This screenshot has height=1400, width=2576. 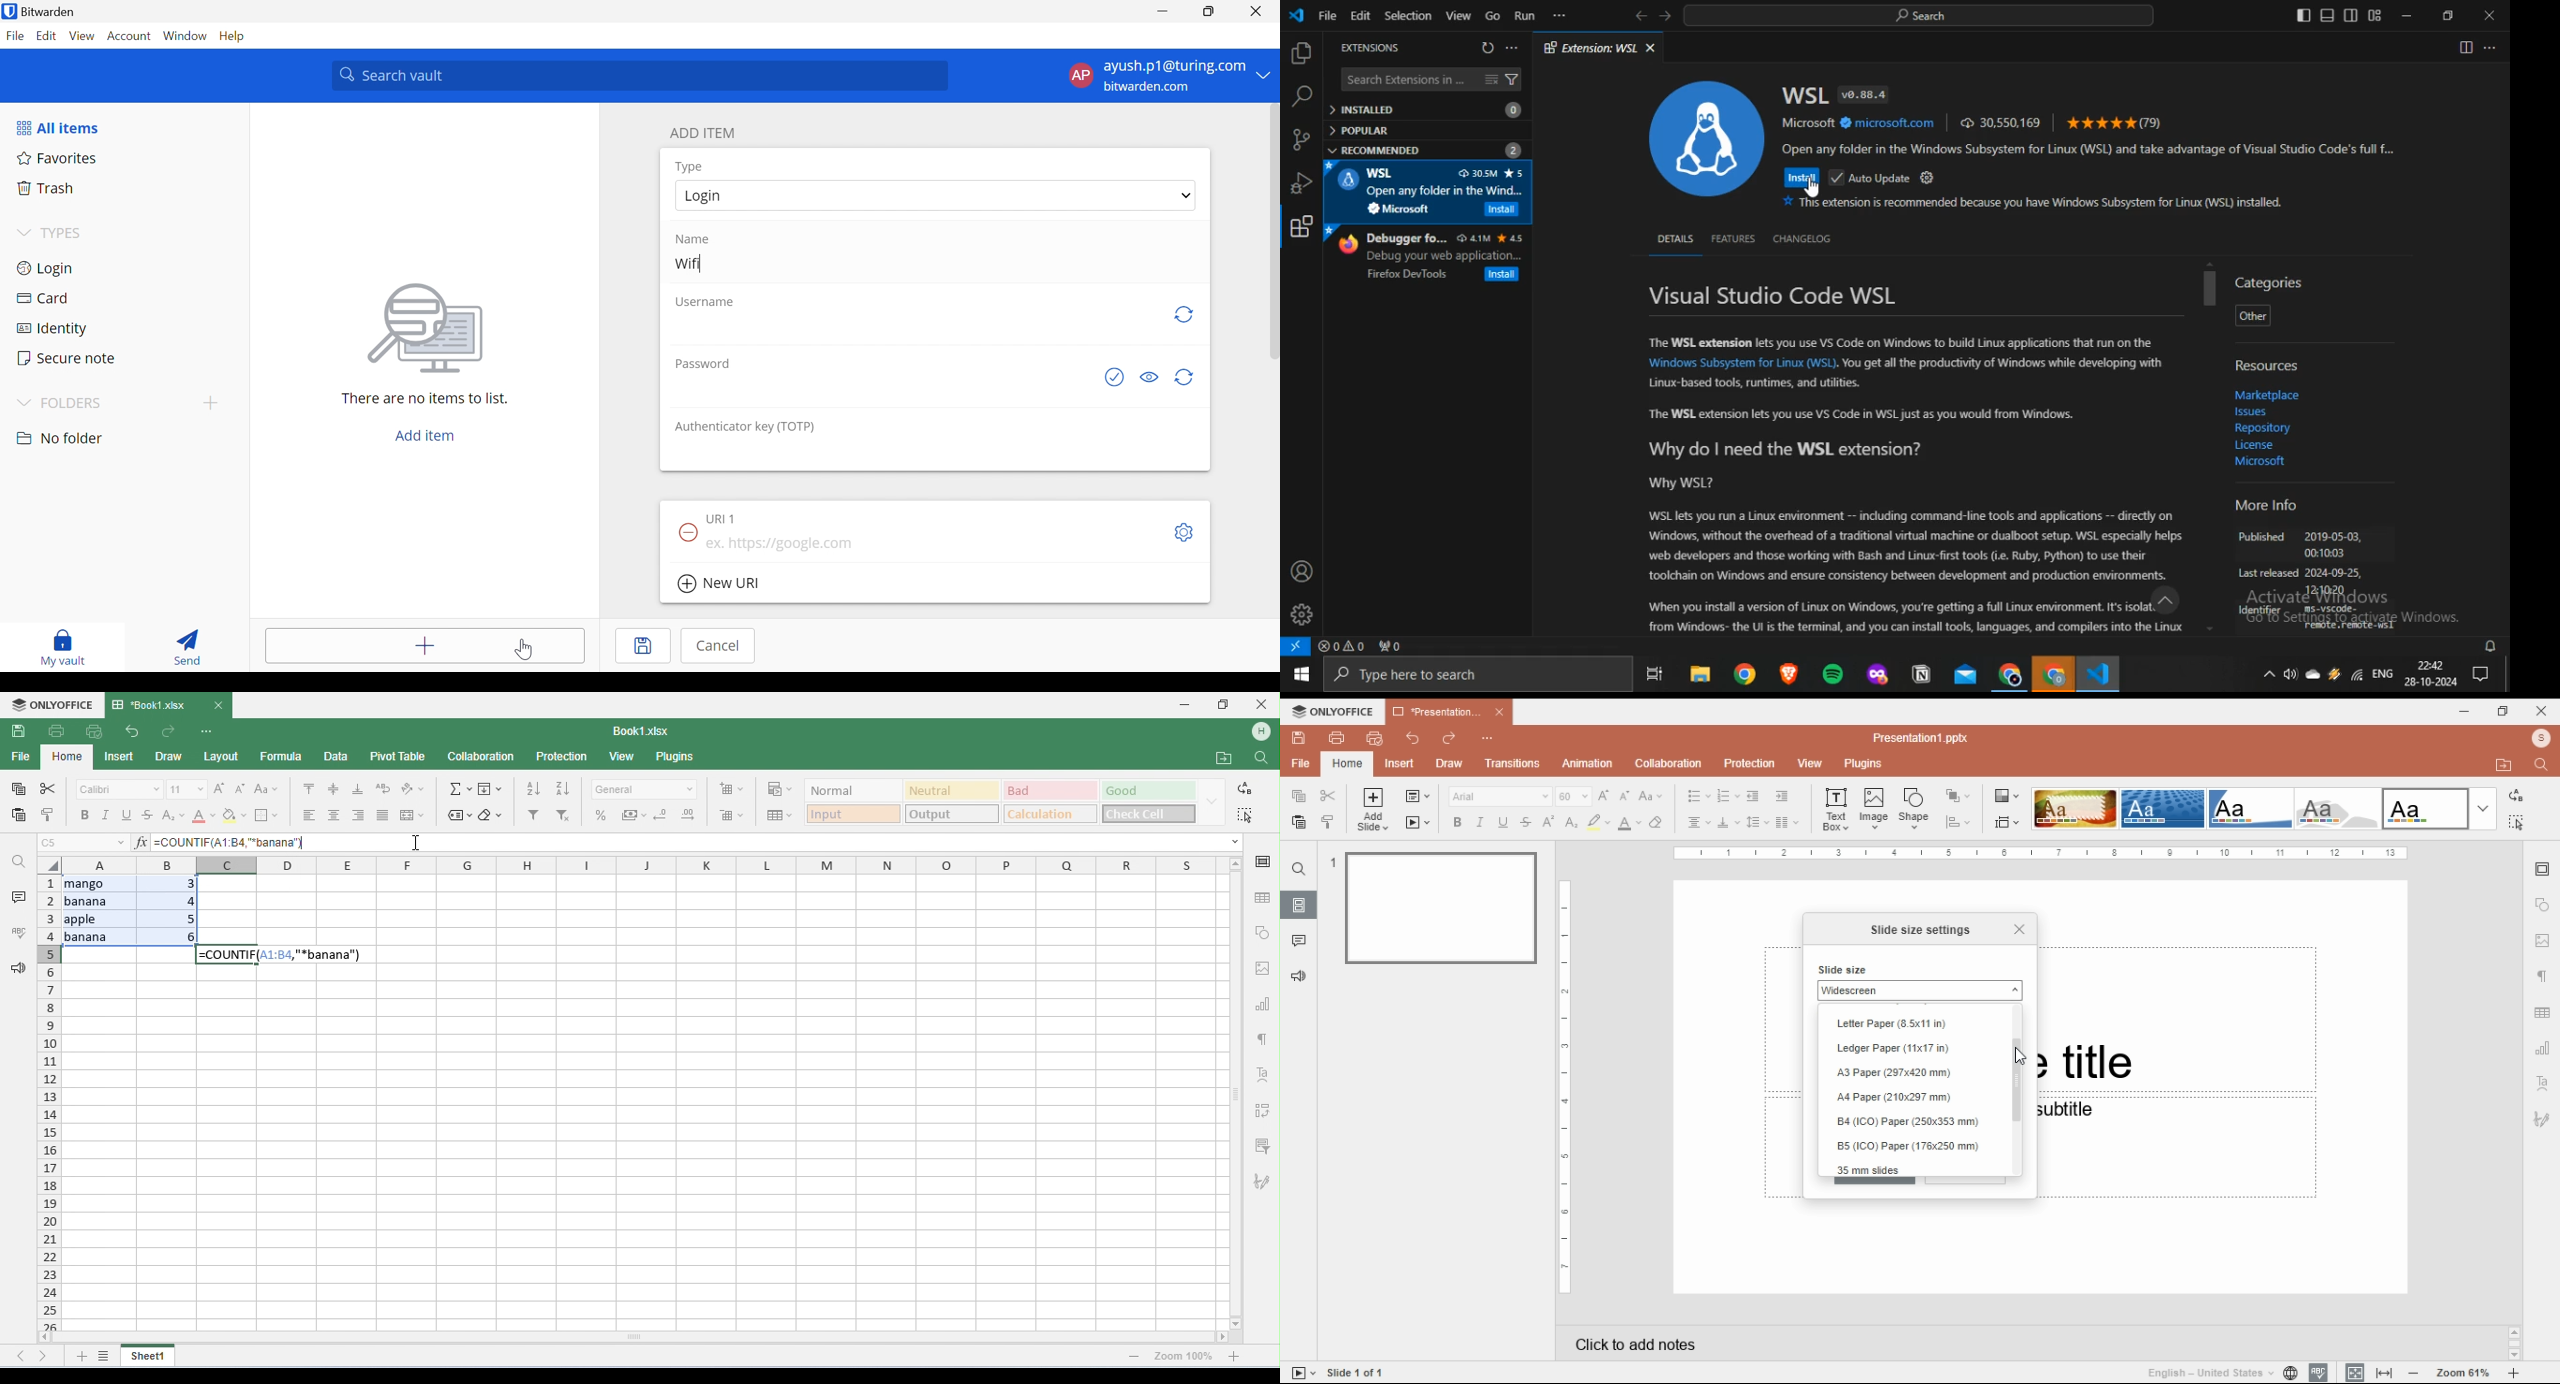 I want to click on text settings, so click(x=1259, y=1074).